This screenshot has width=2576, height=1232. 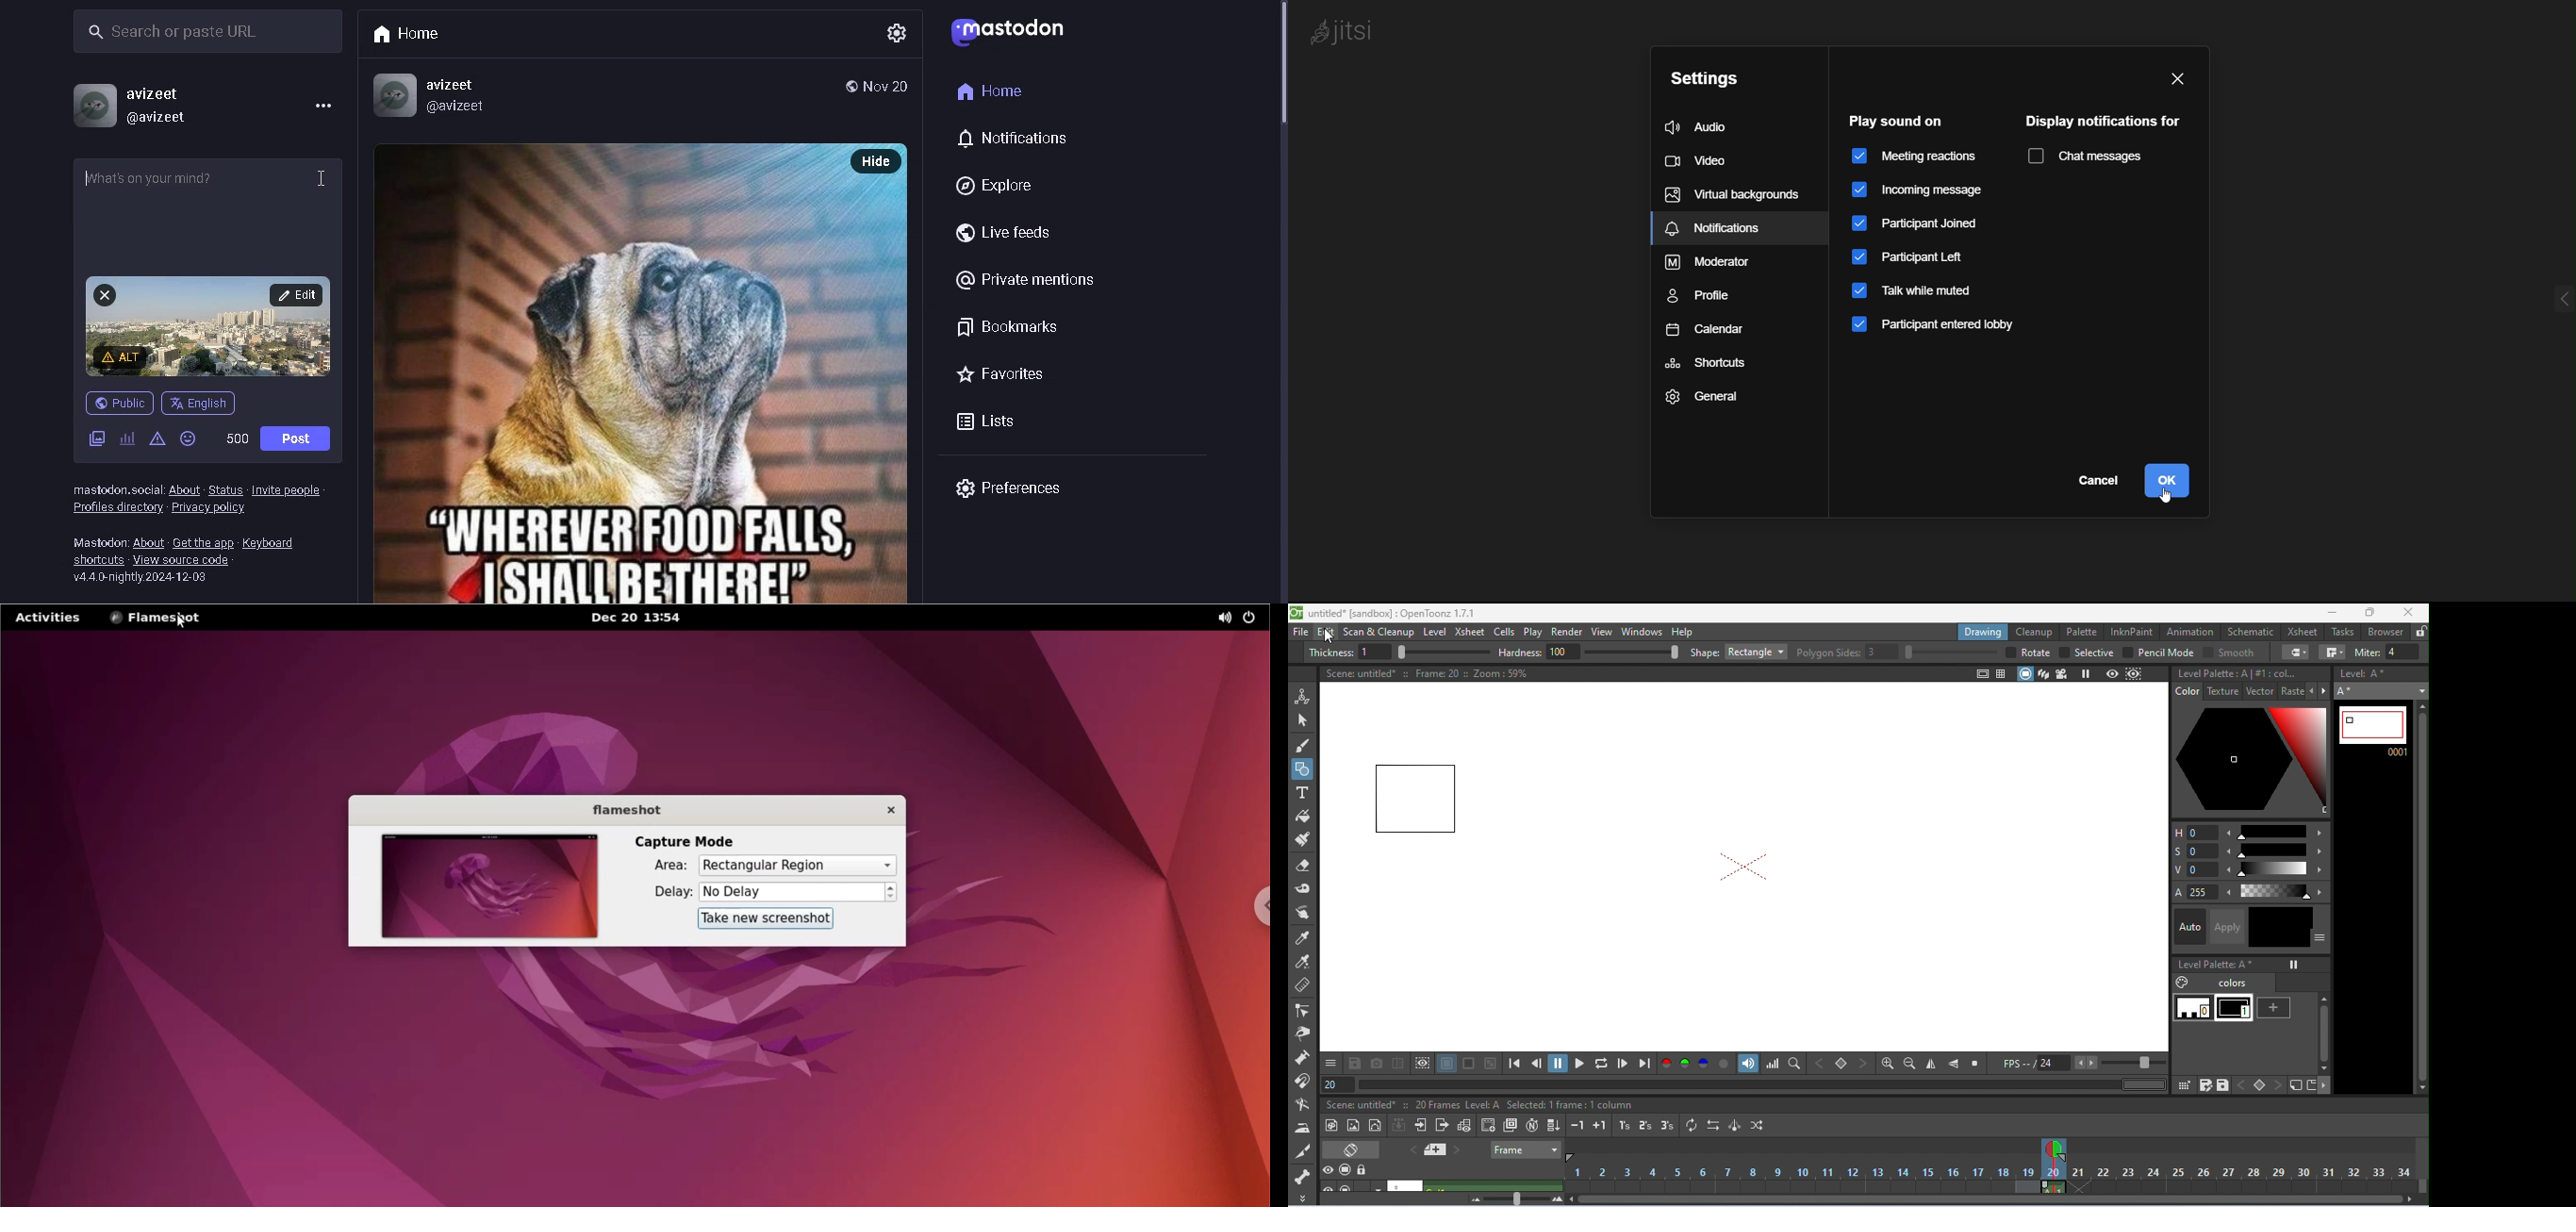 I want to click on version, so click(x=141, y=579).